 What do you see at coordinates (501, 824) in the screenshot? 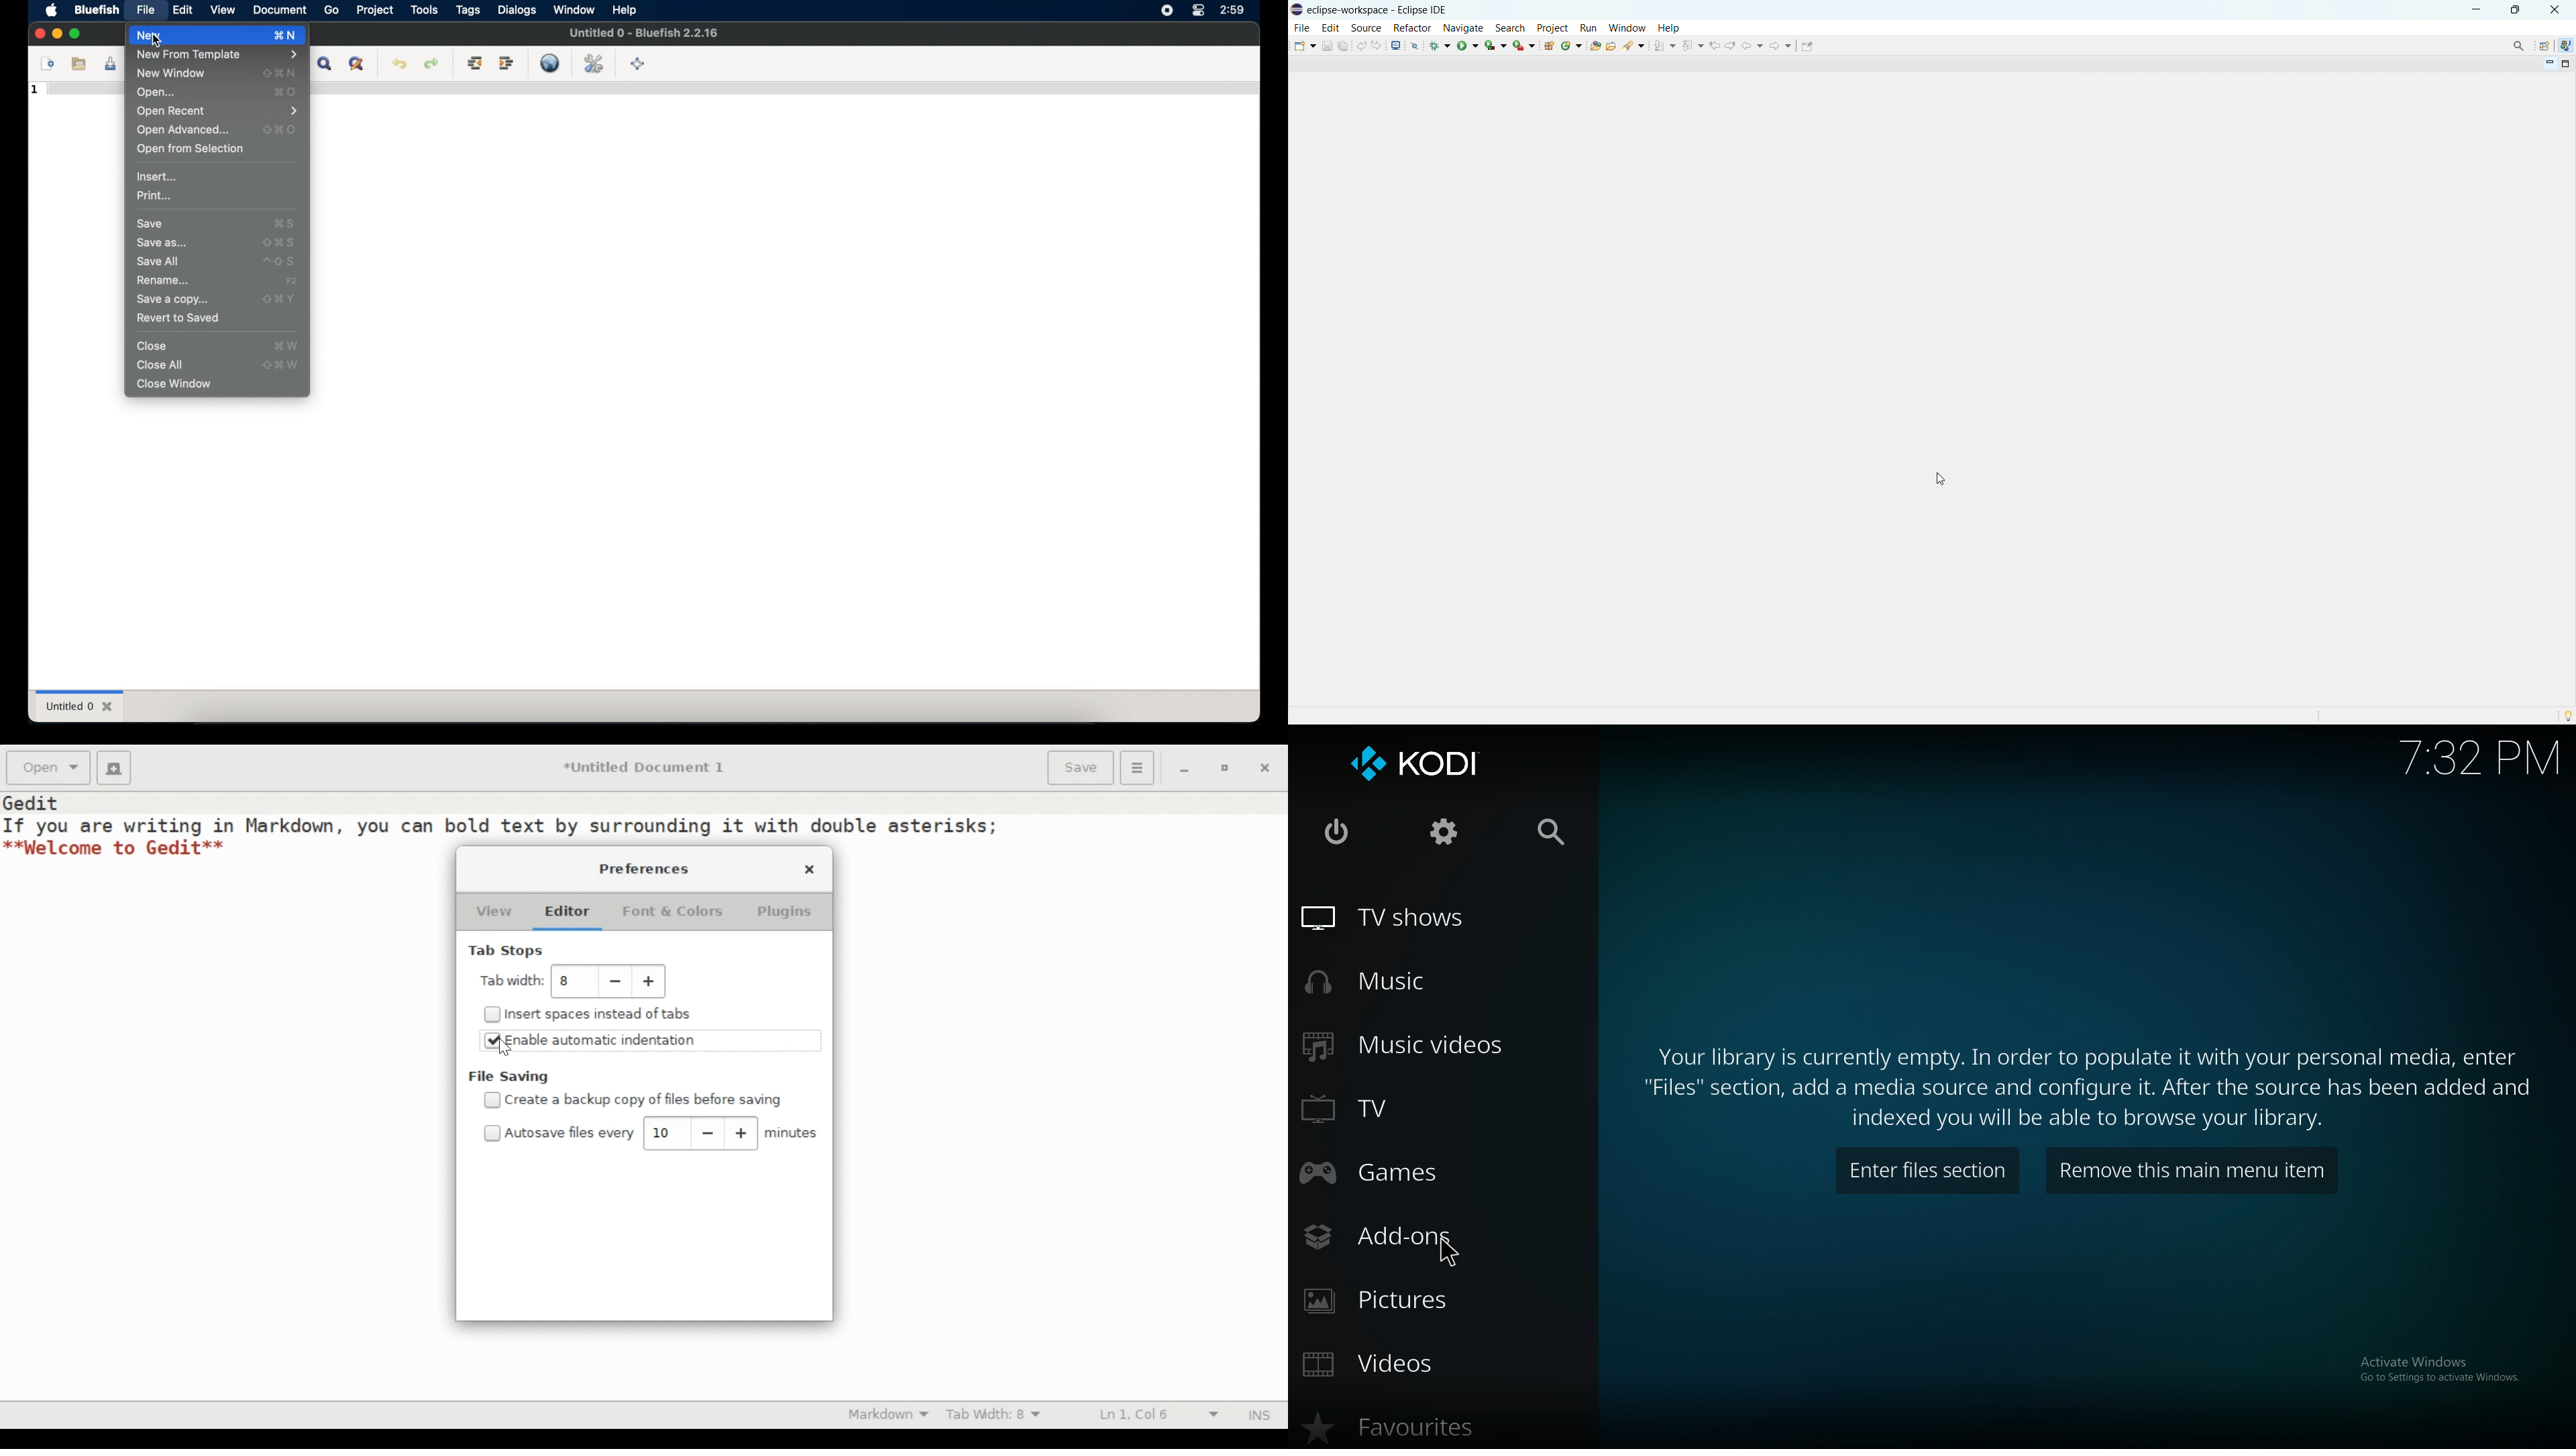
I see `If you are writing in Markdown, you can bold text by surrounding it with double asterisks;` at bounding box center [501, 824].